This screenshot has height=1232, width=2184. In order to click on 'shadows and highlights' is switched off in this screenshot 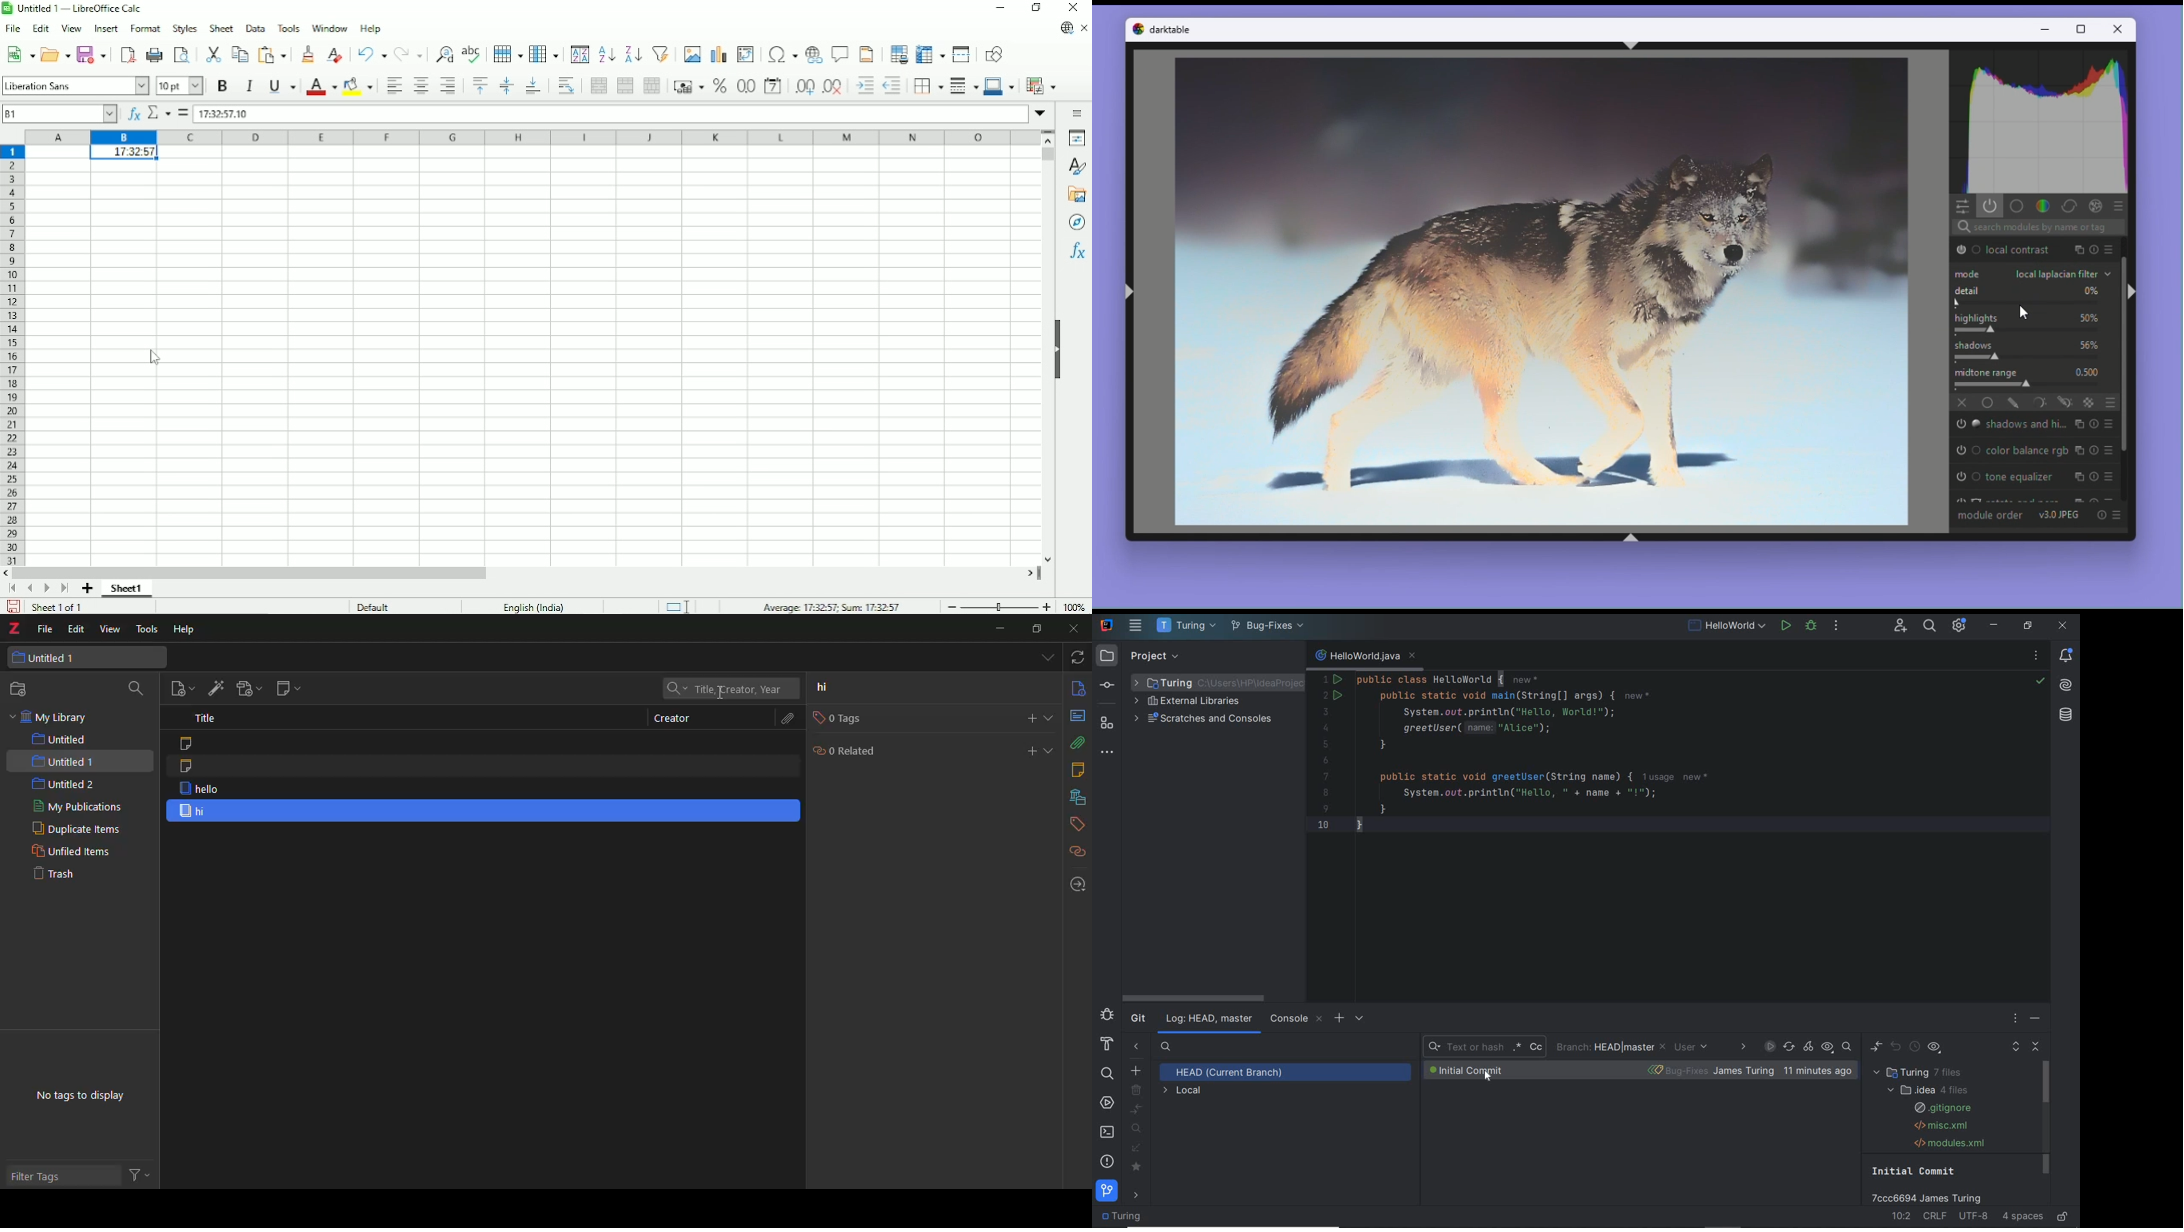, I will do `click(1965, 425)`.